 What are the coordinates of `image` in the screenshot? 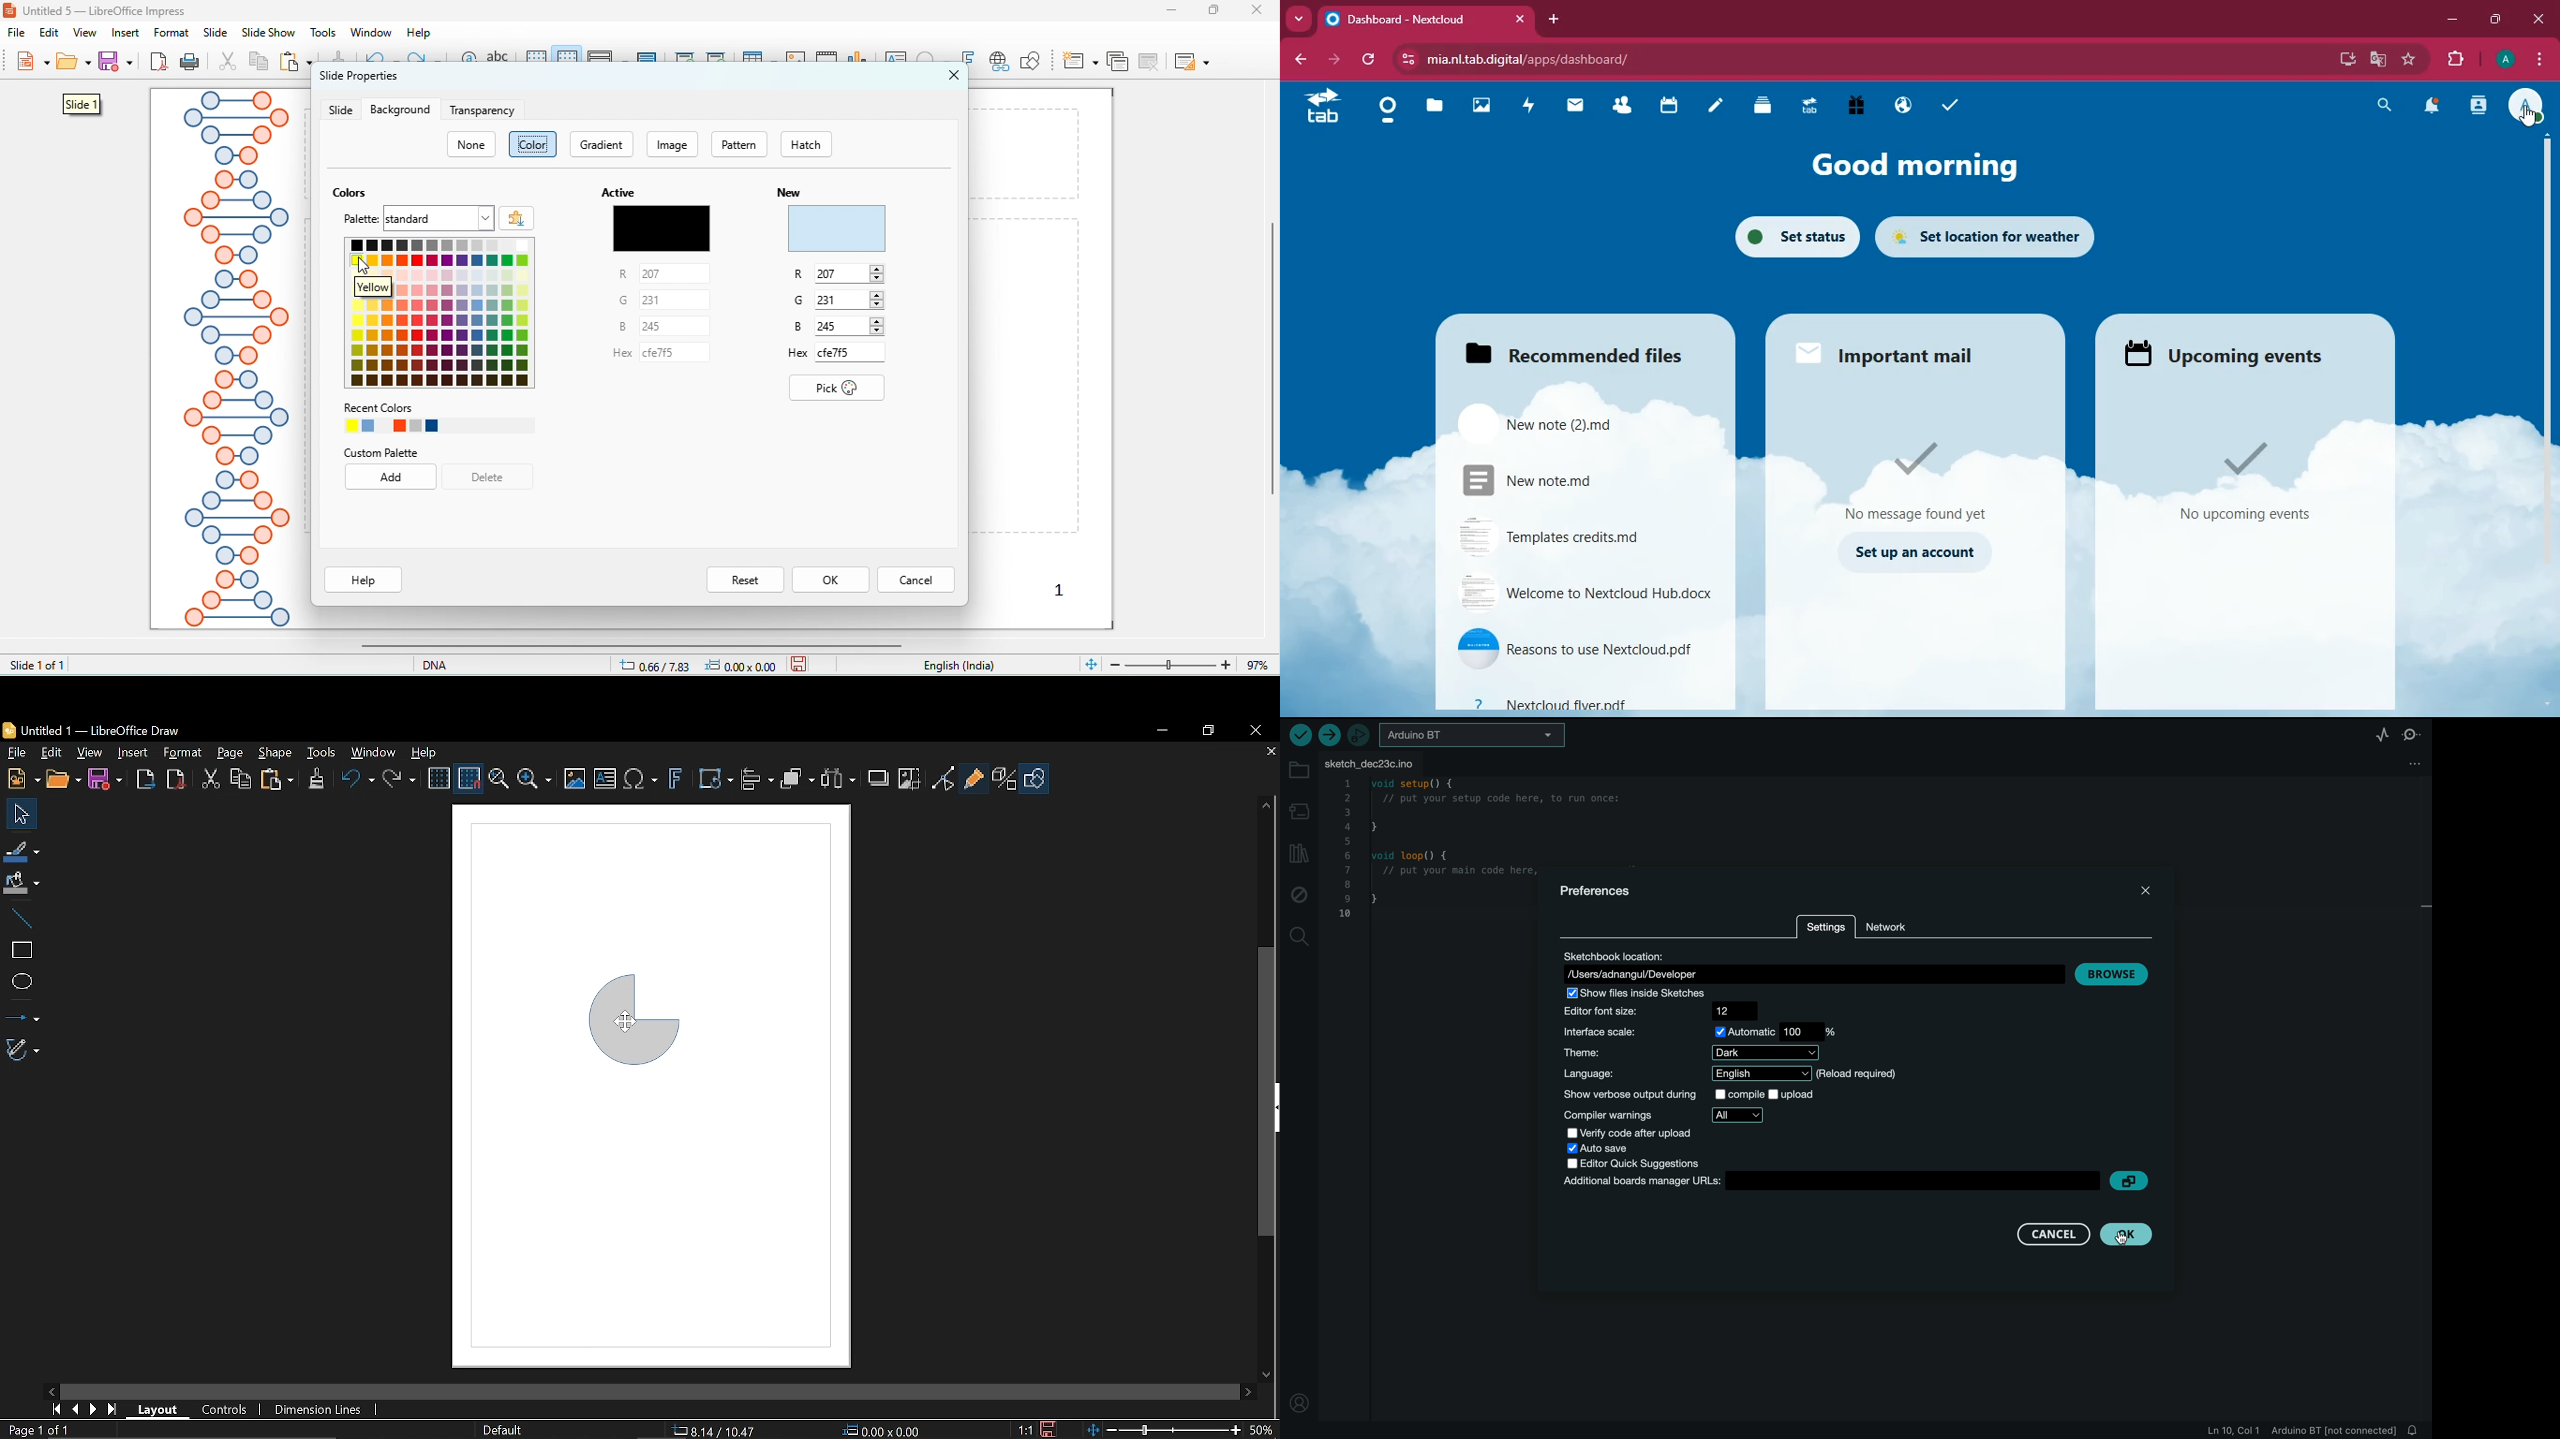 It's located at (675, 144).